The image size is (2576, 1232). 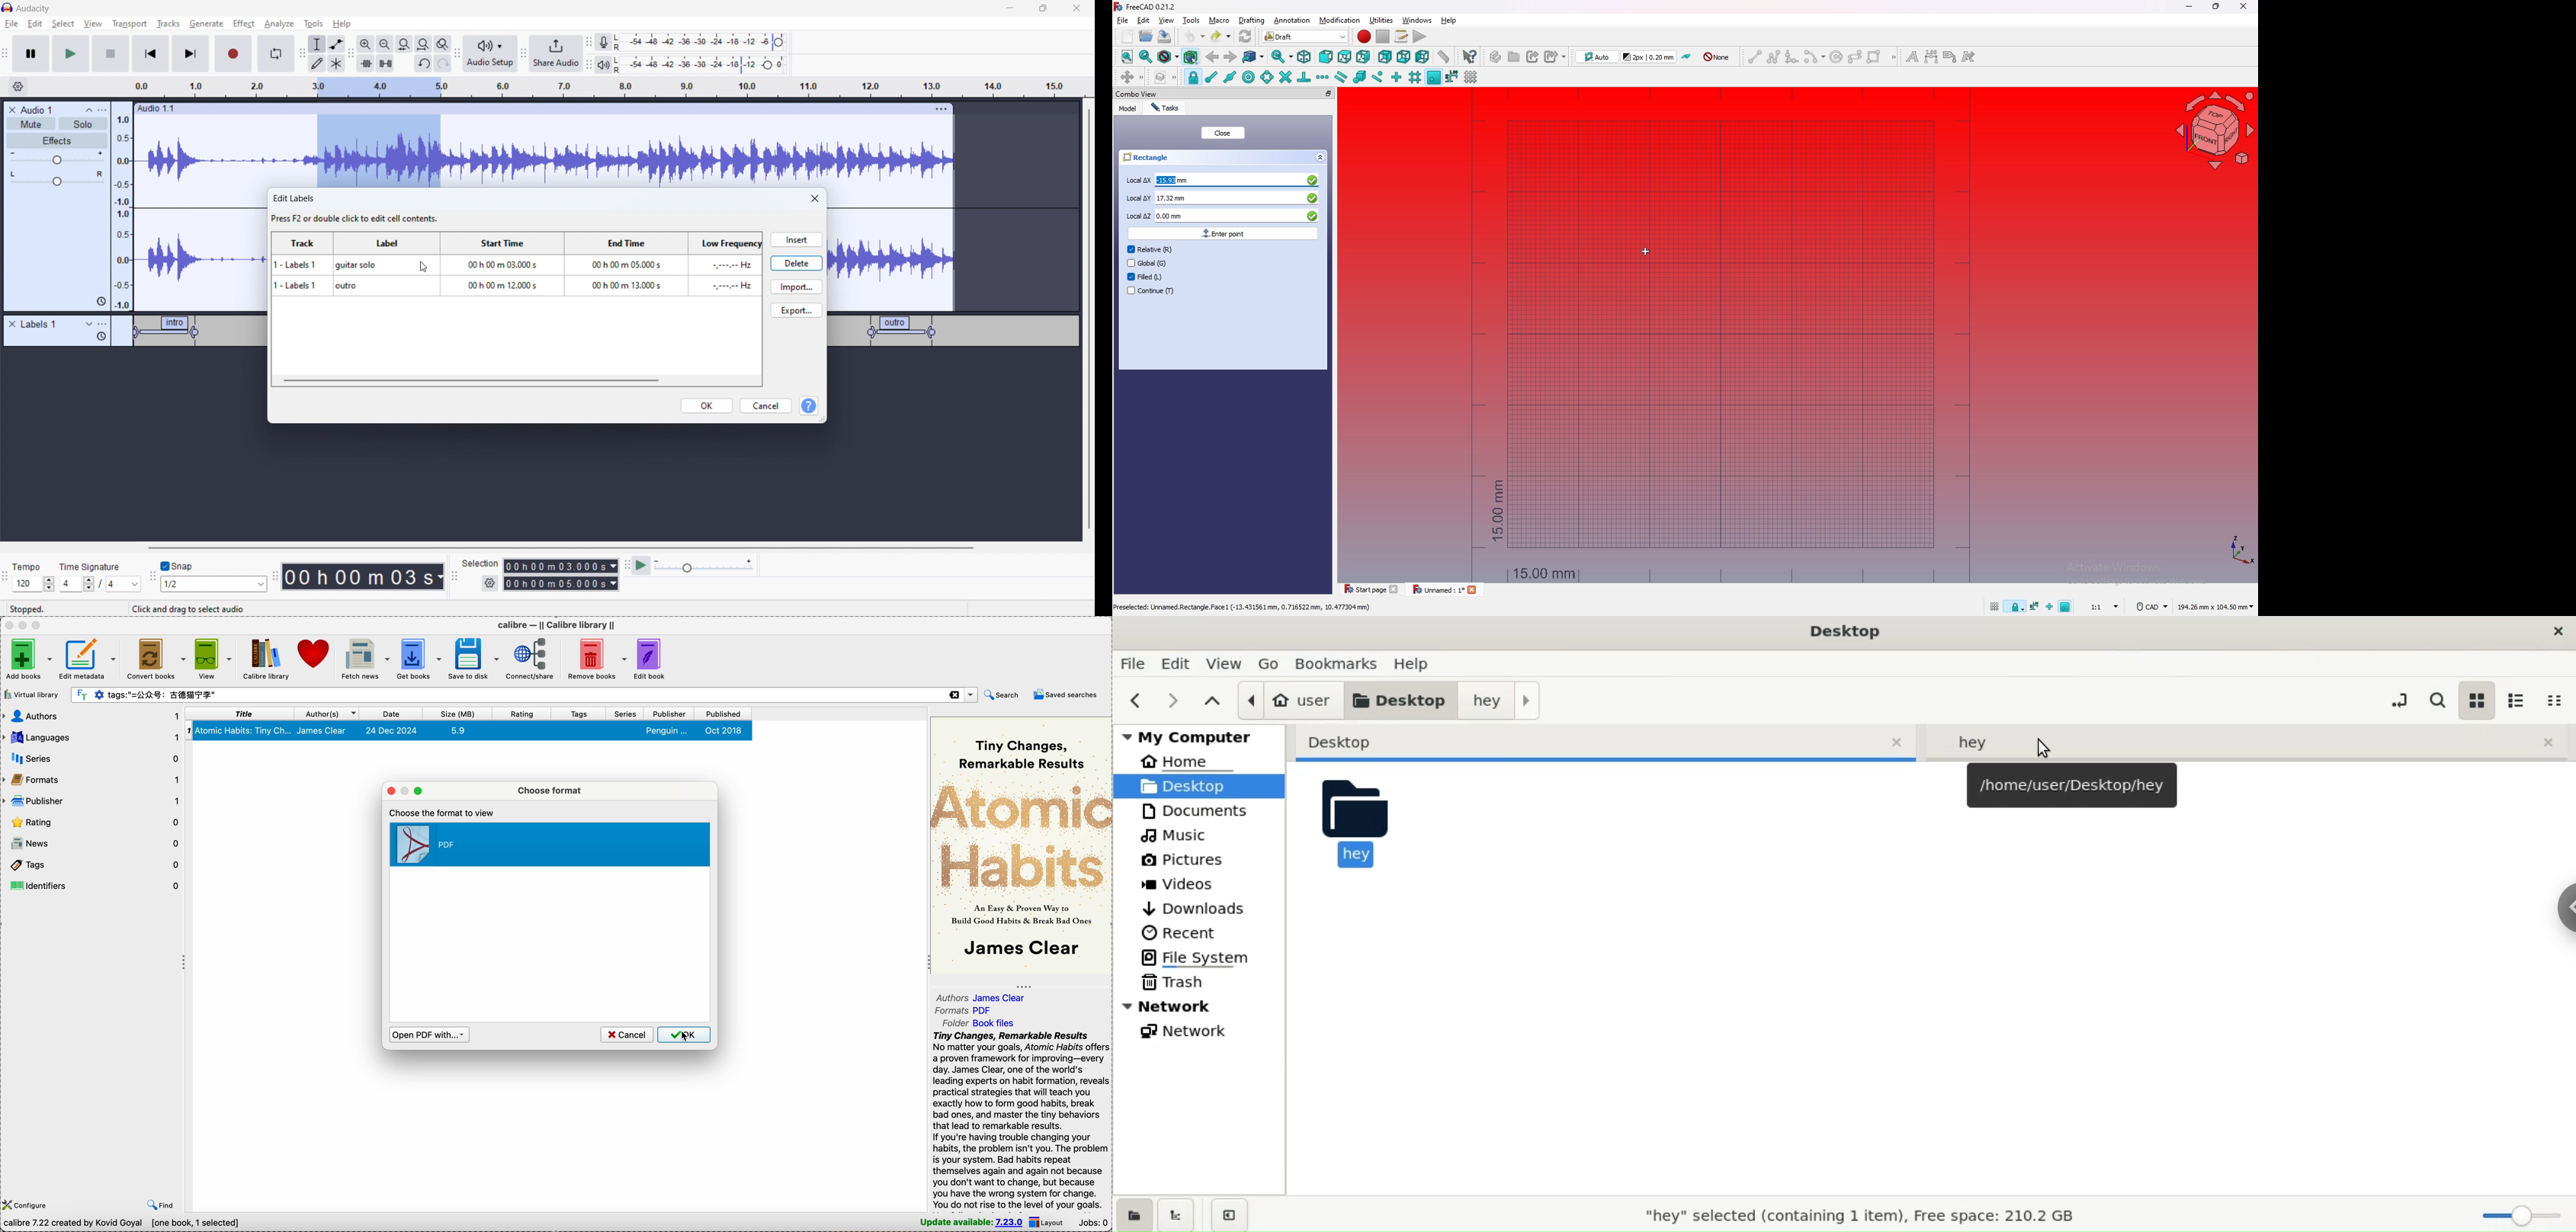 What do you see at coordinates (422, 791) in the screenshot?
I see `maximize popup` at bounding box center [422, 791].